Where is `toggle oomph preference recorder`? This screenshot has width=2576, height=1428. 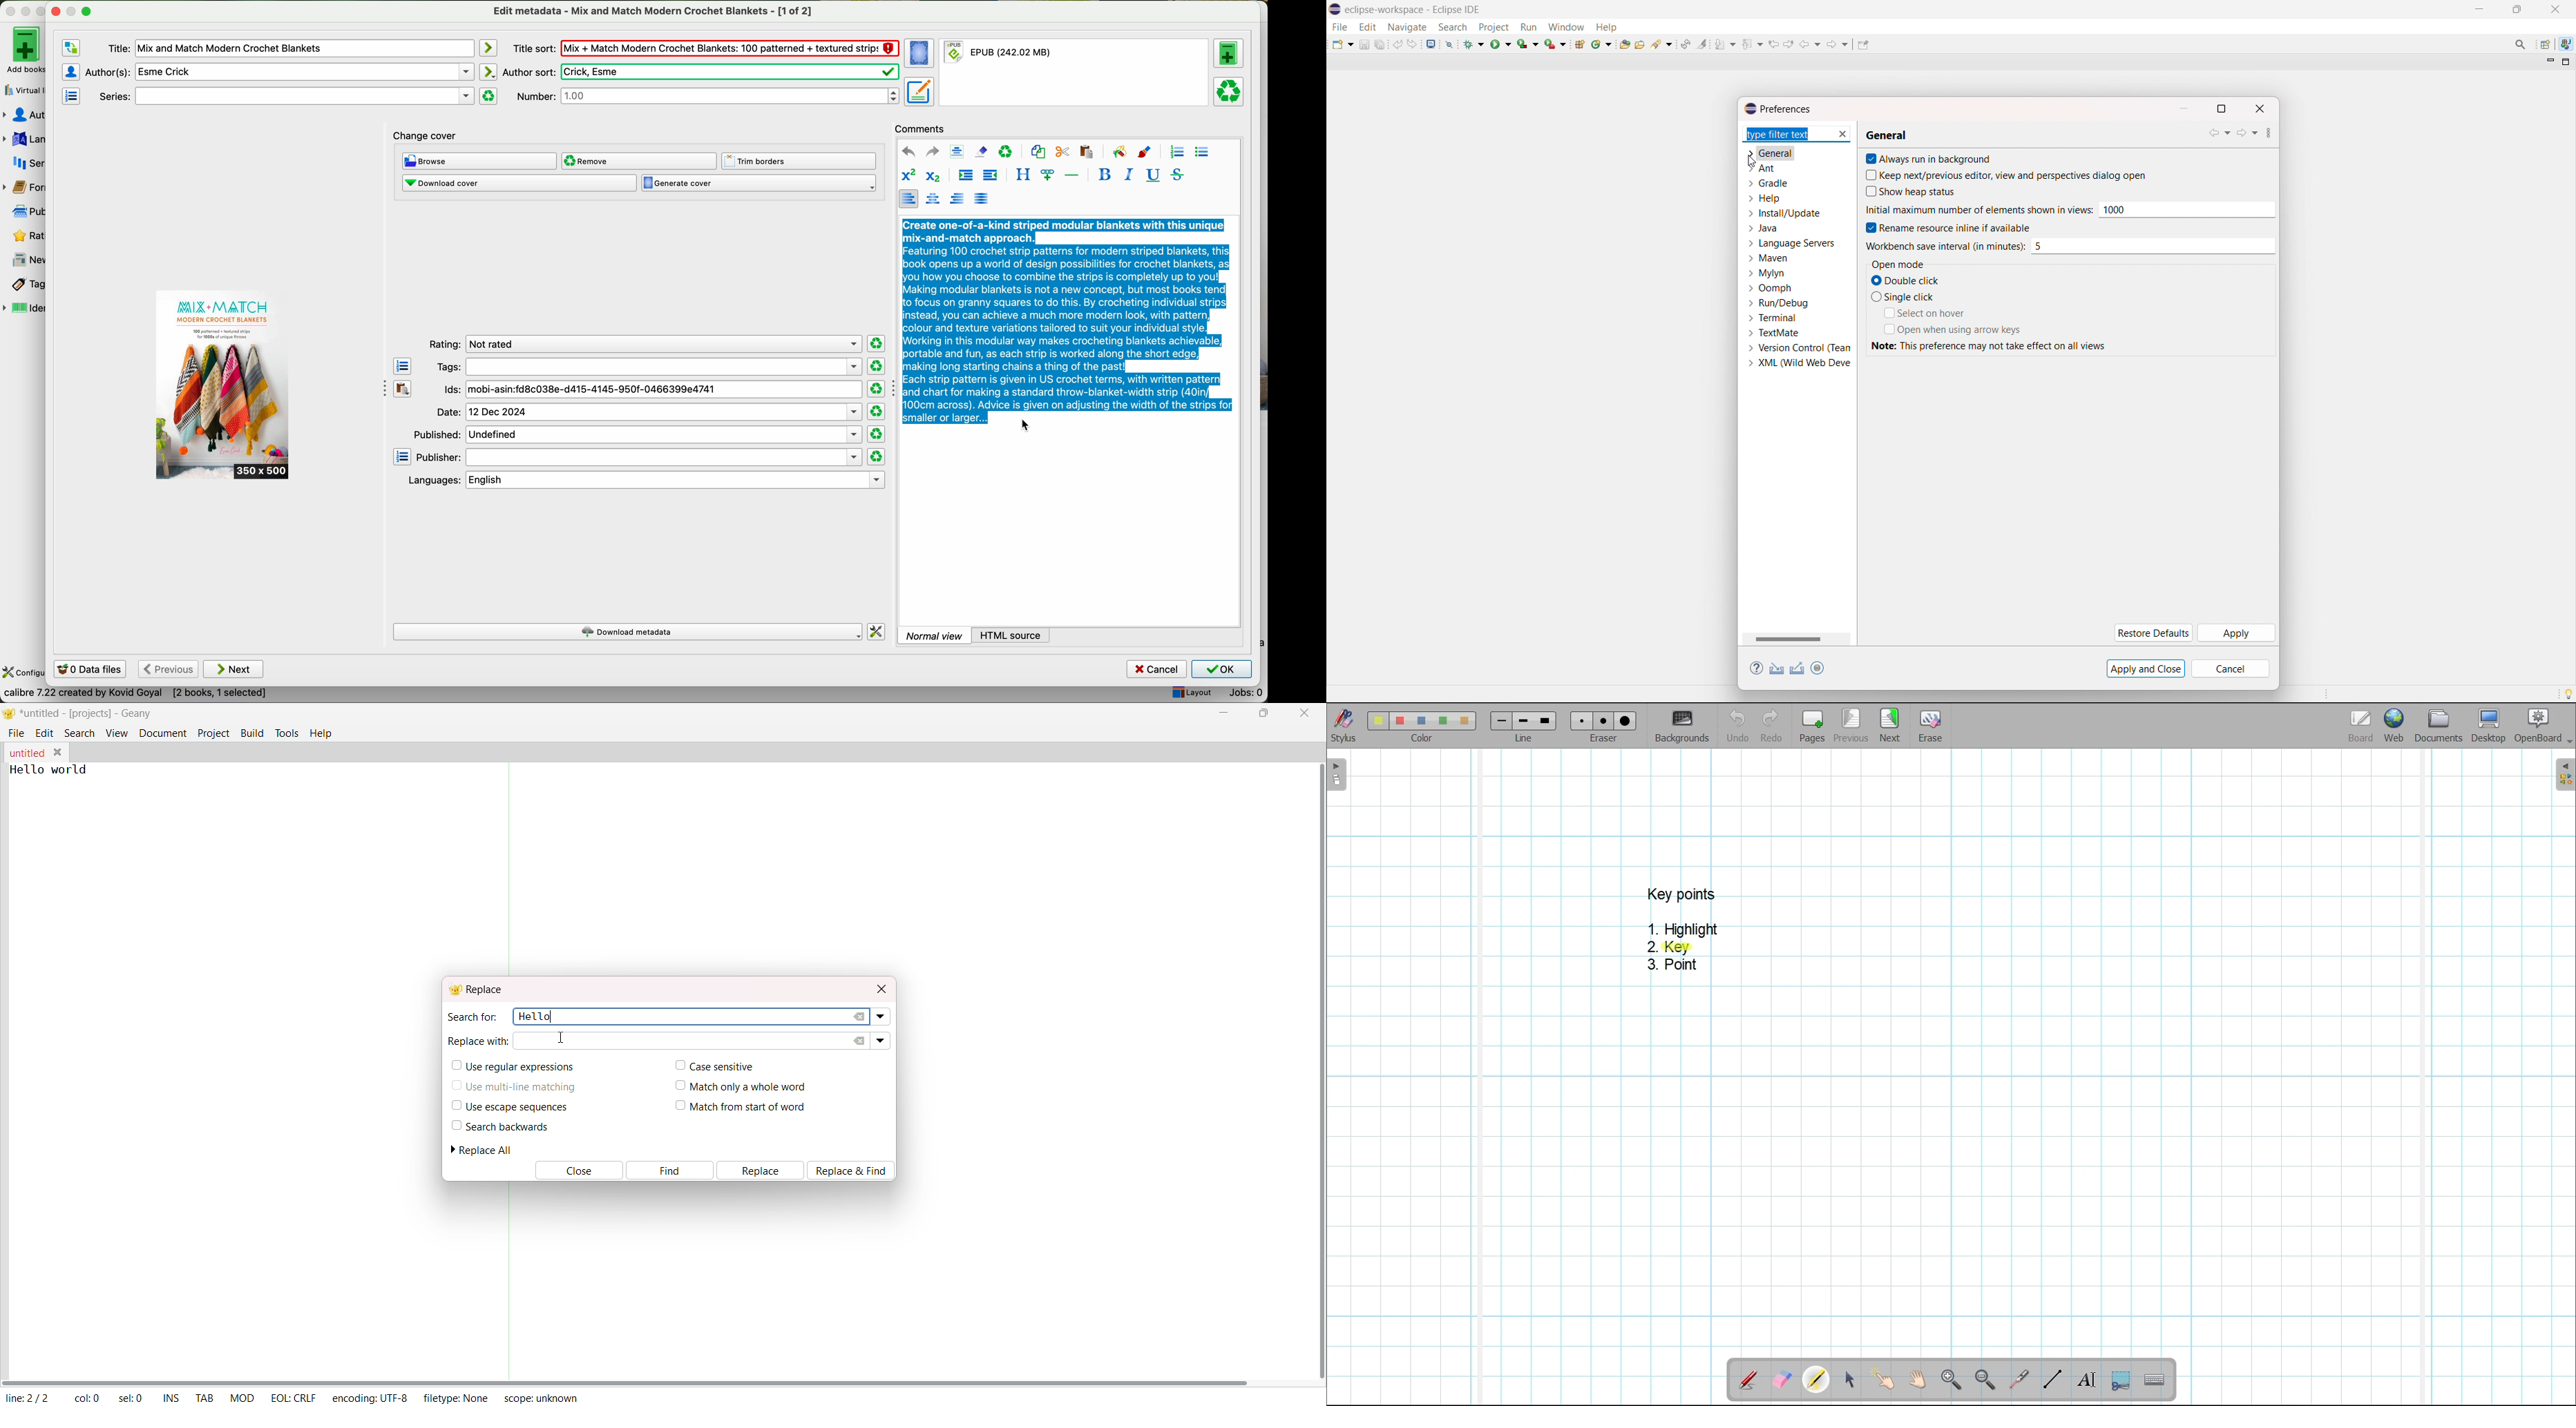 toggle oomph preference recorder is located at coordinates (1817, 669).